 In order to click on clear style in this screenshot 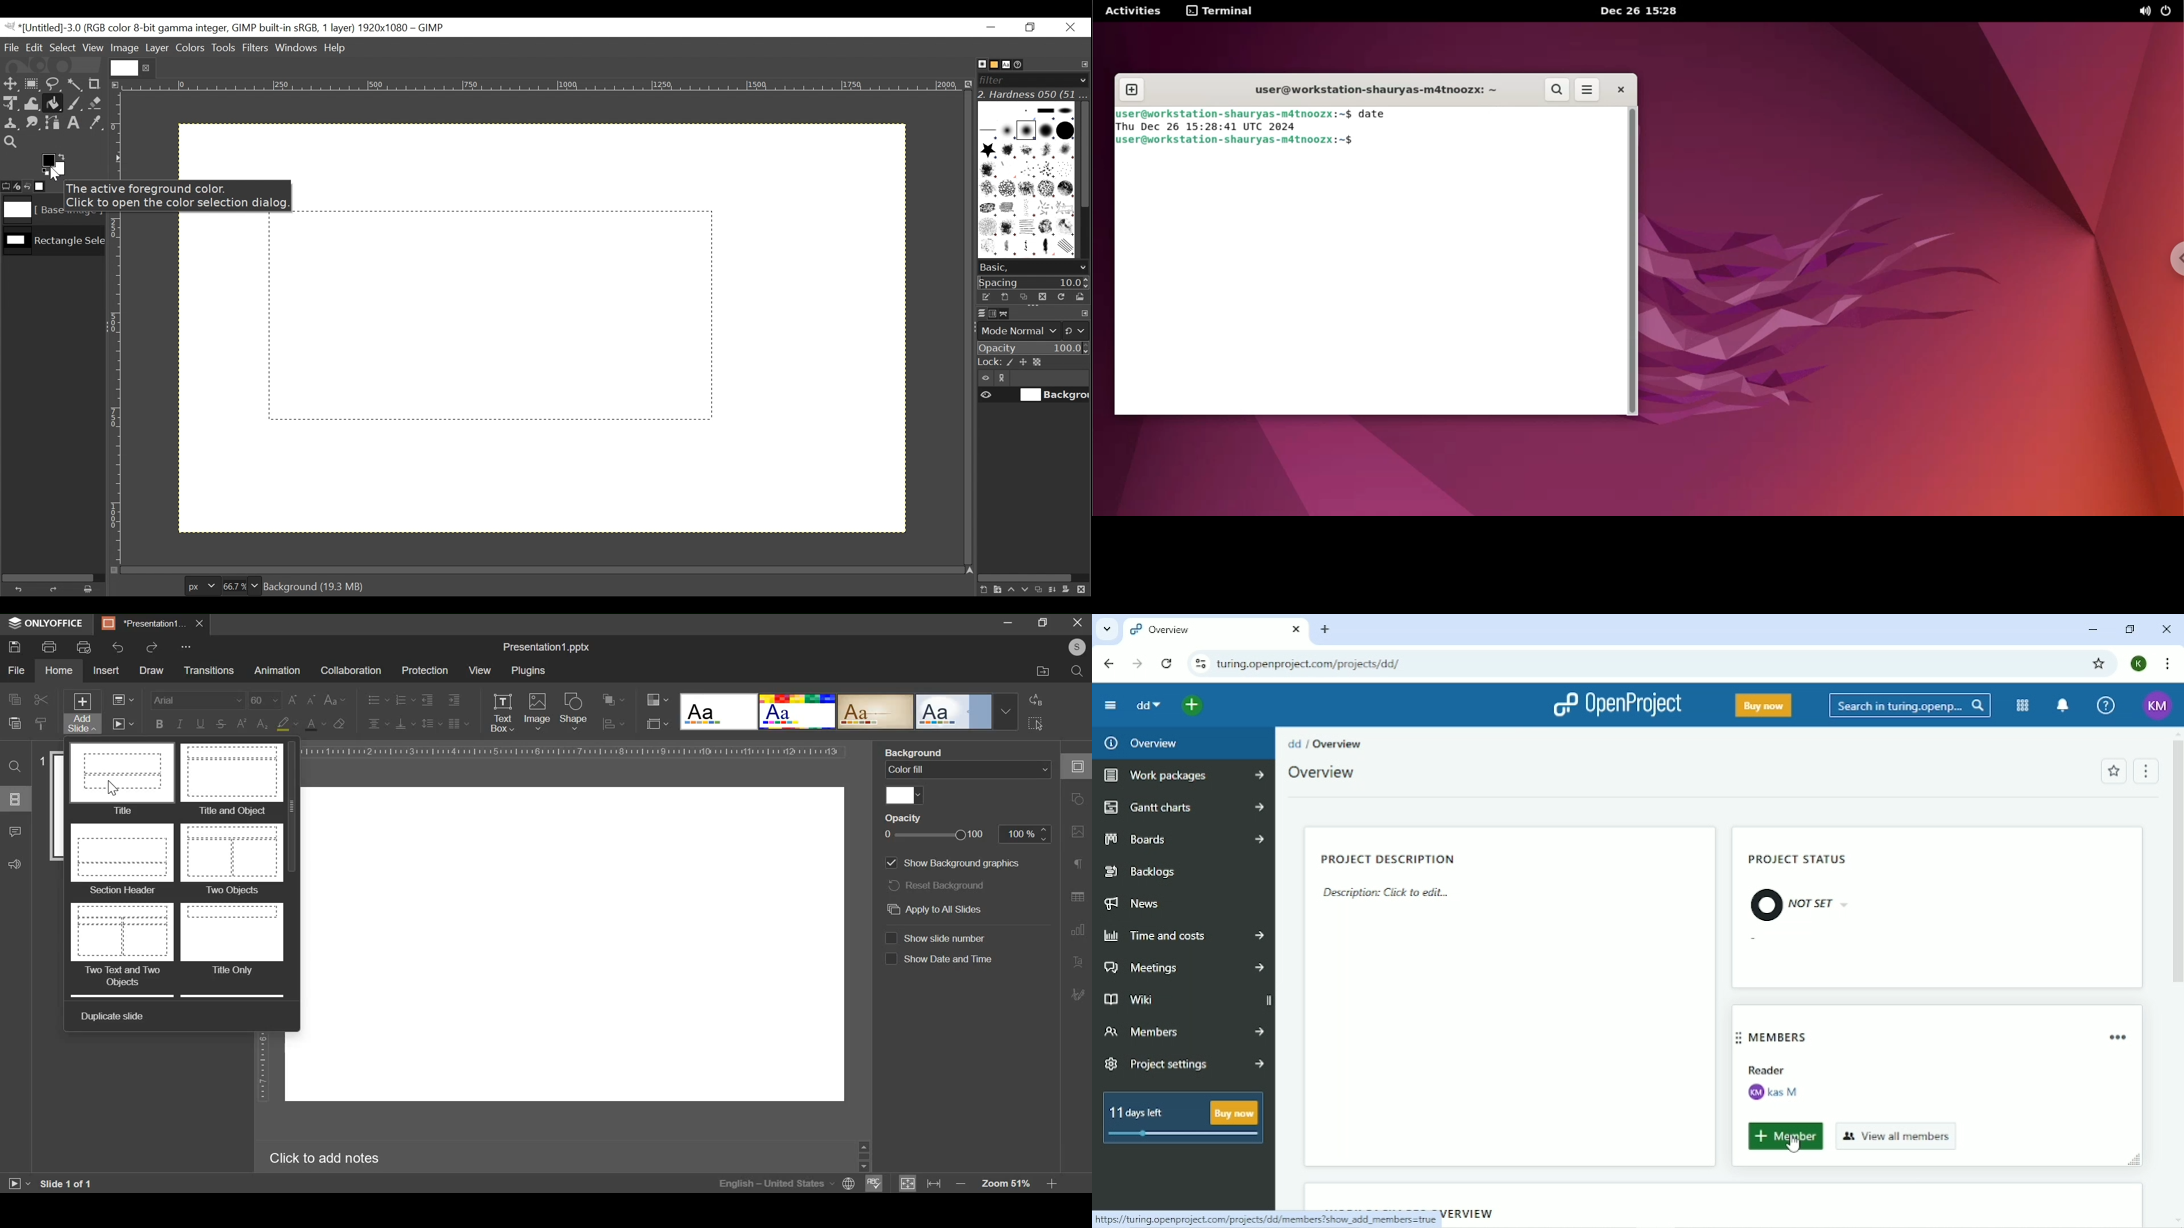, I will do `click(339, 723)`.